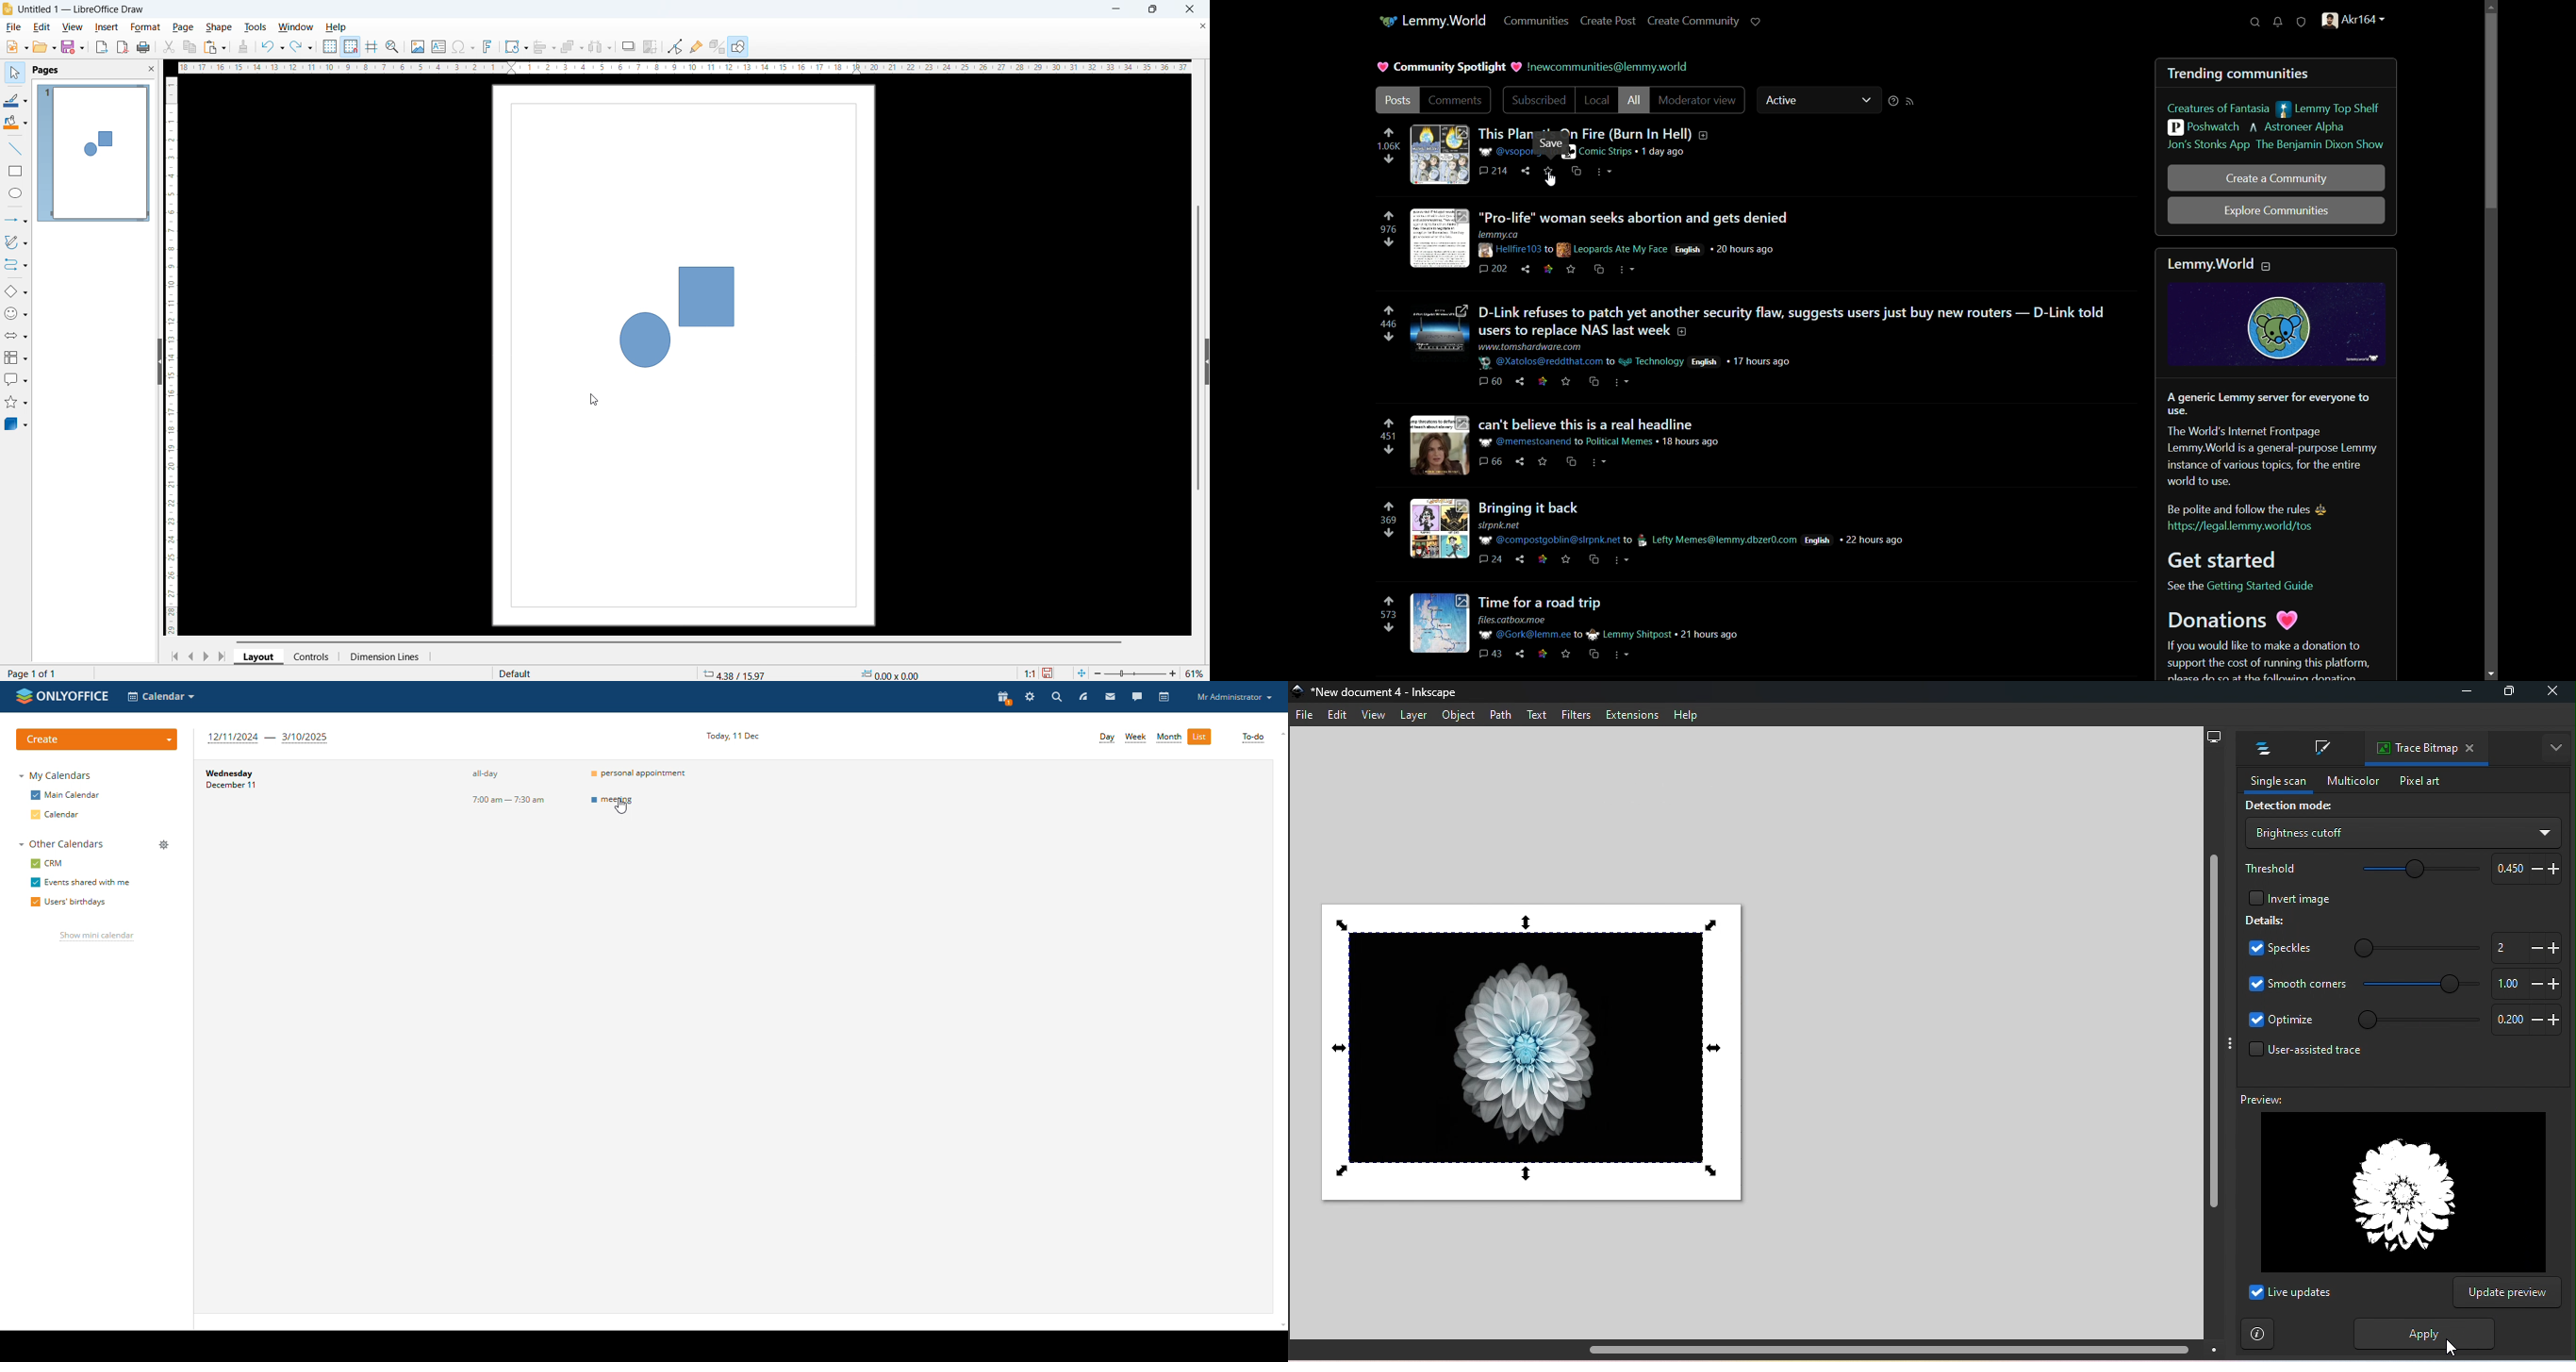 Image resolution: width=2576 pixels, height=1372 pixels. What do you see at coordinates (1698, 100) in the screenshot?
I see `moderator view` at bounding box center [1698, 100].